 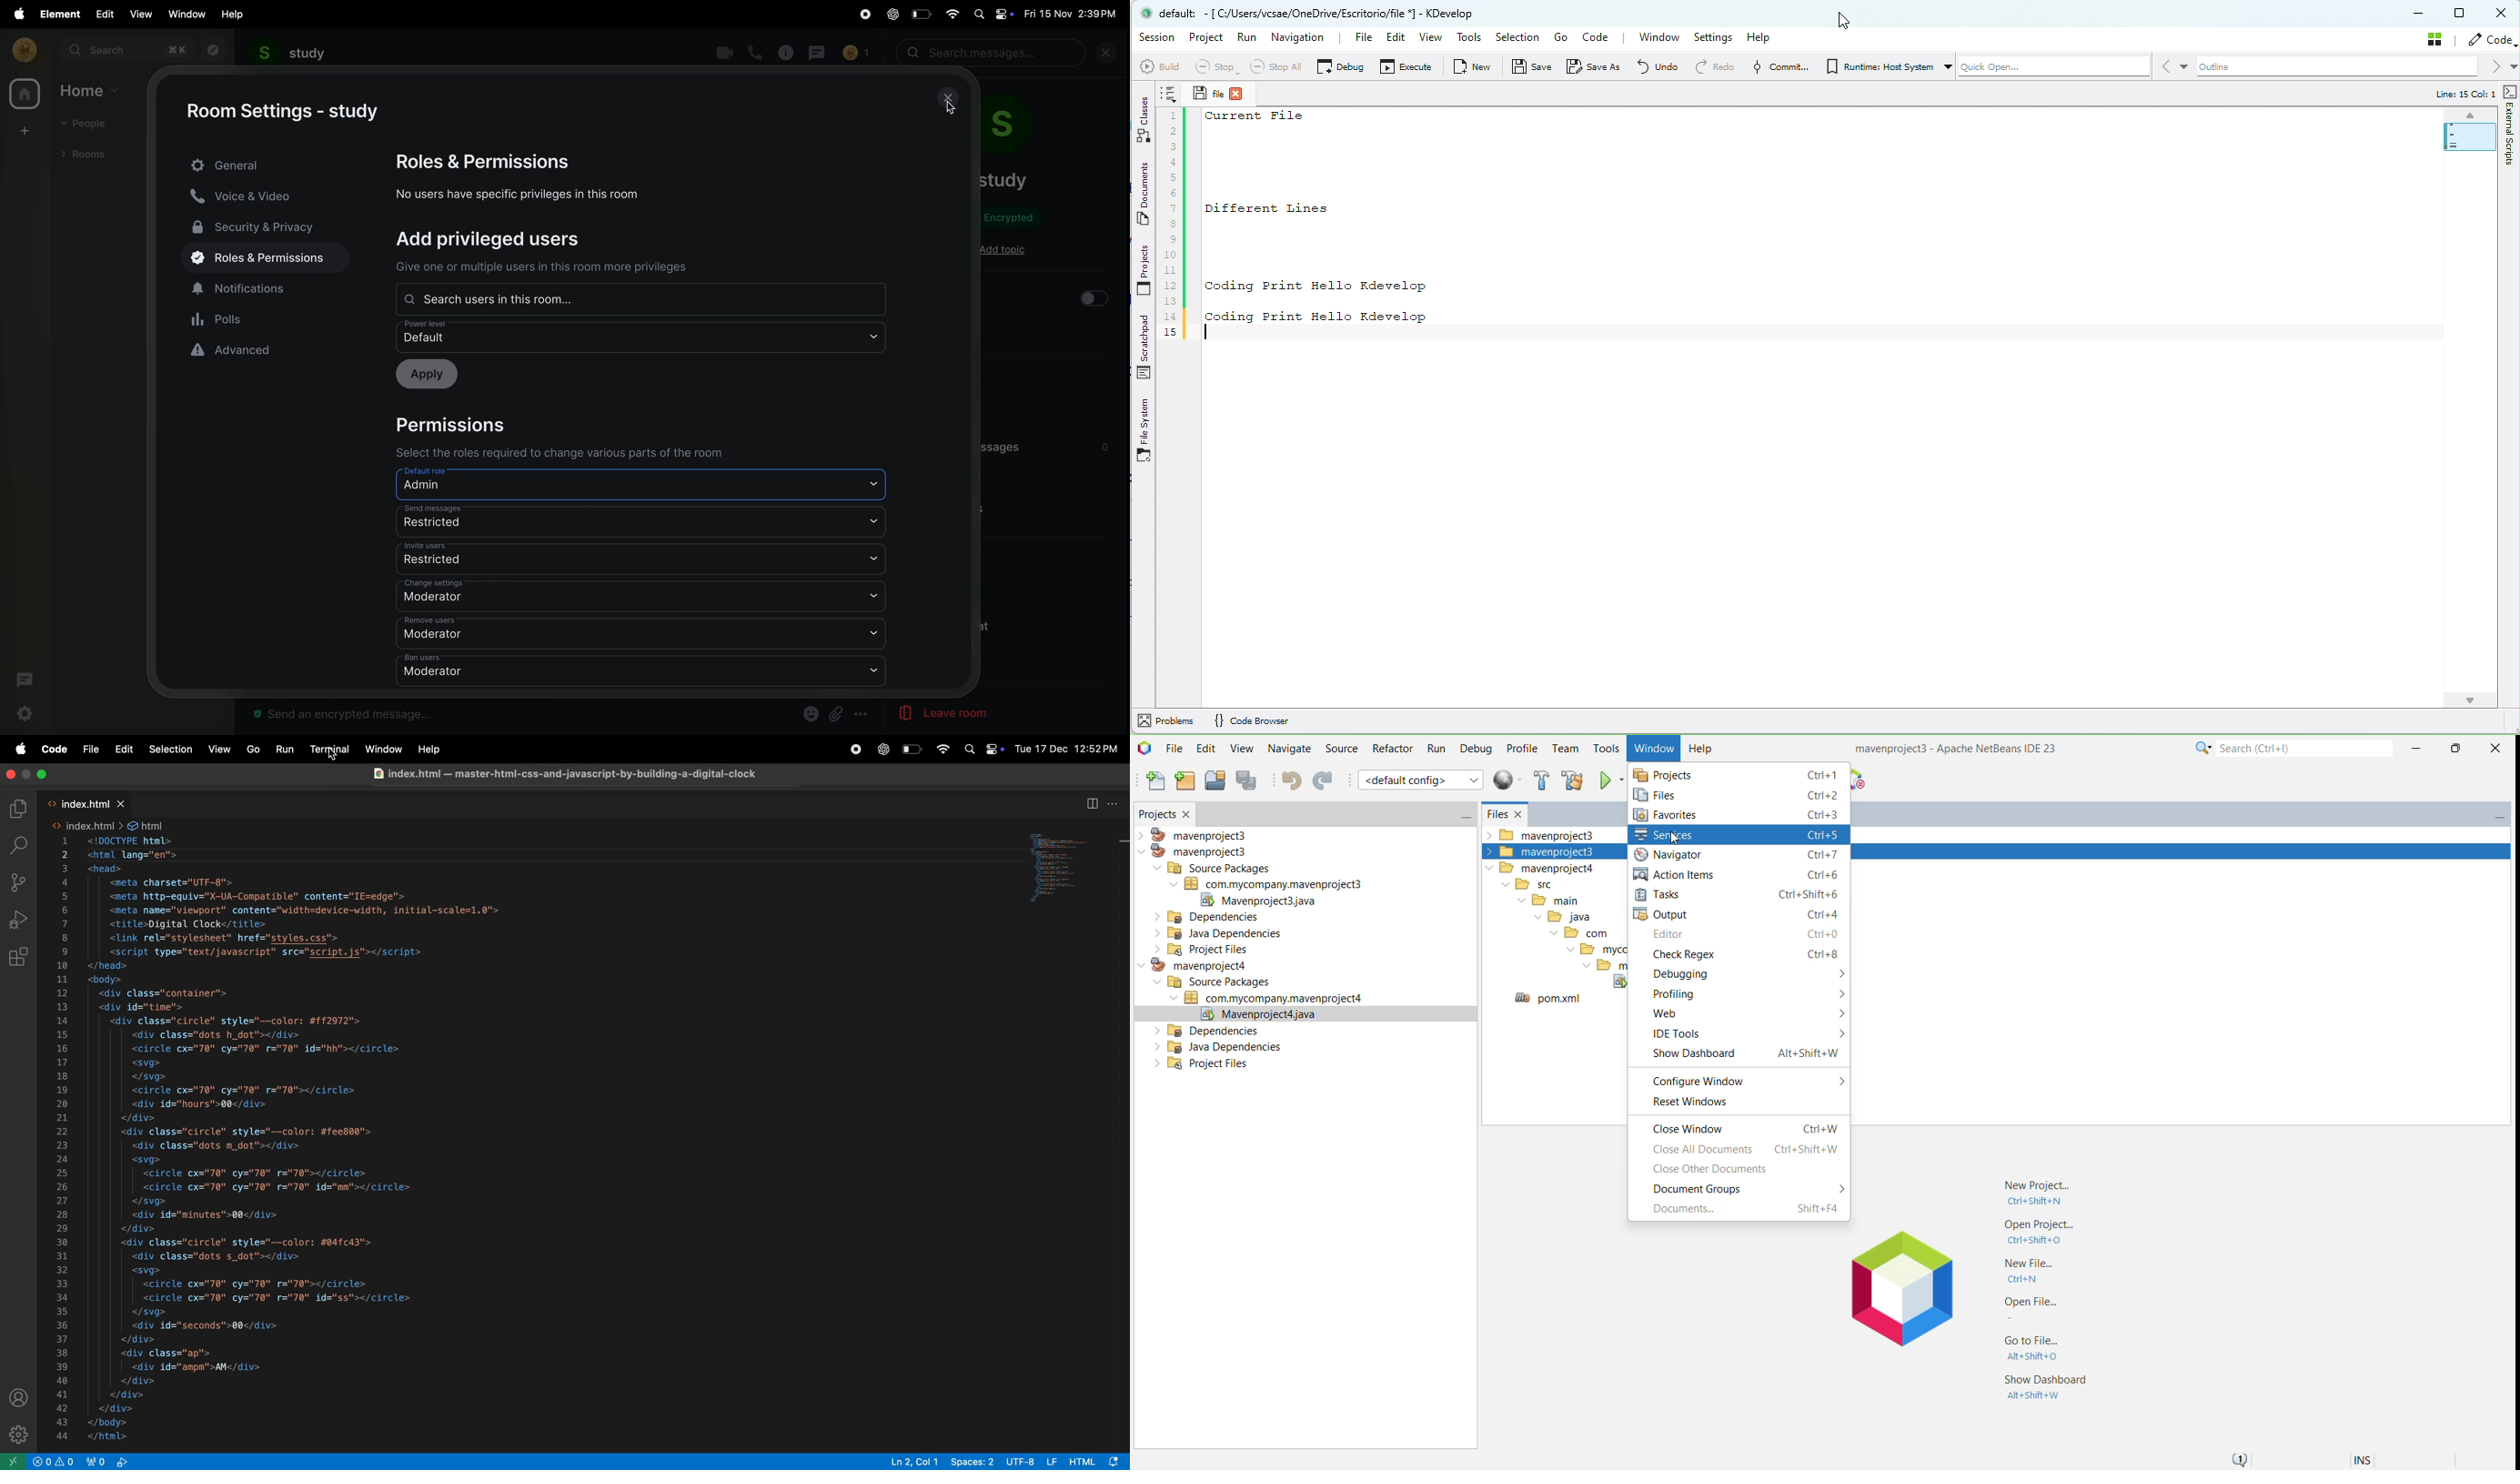 What do you see at coordinates (63, 1139) in the screenshot?
I see `line number` at bounding box center [63, 1139].